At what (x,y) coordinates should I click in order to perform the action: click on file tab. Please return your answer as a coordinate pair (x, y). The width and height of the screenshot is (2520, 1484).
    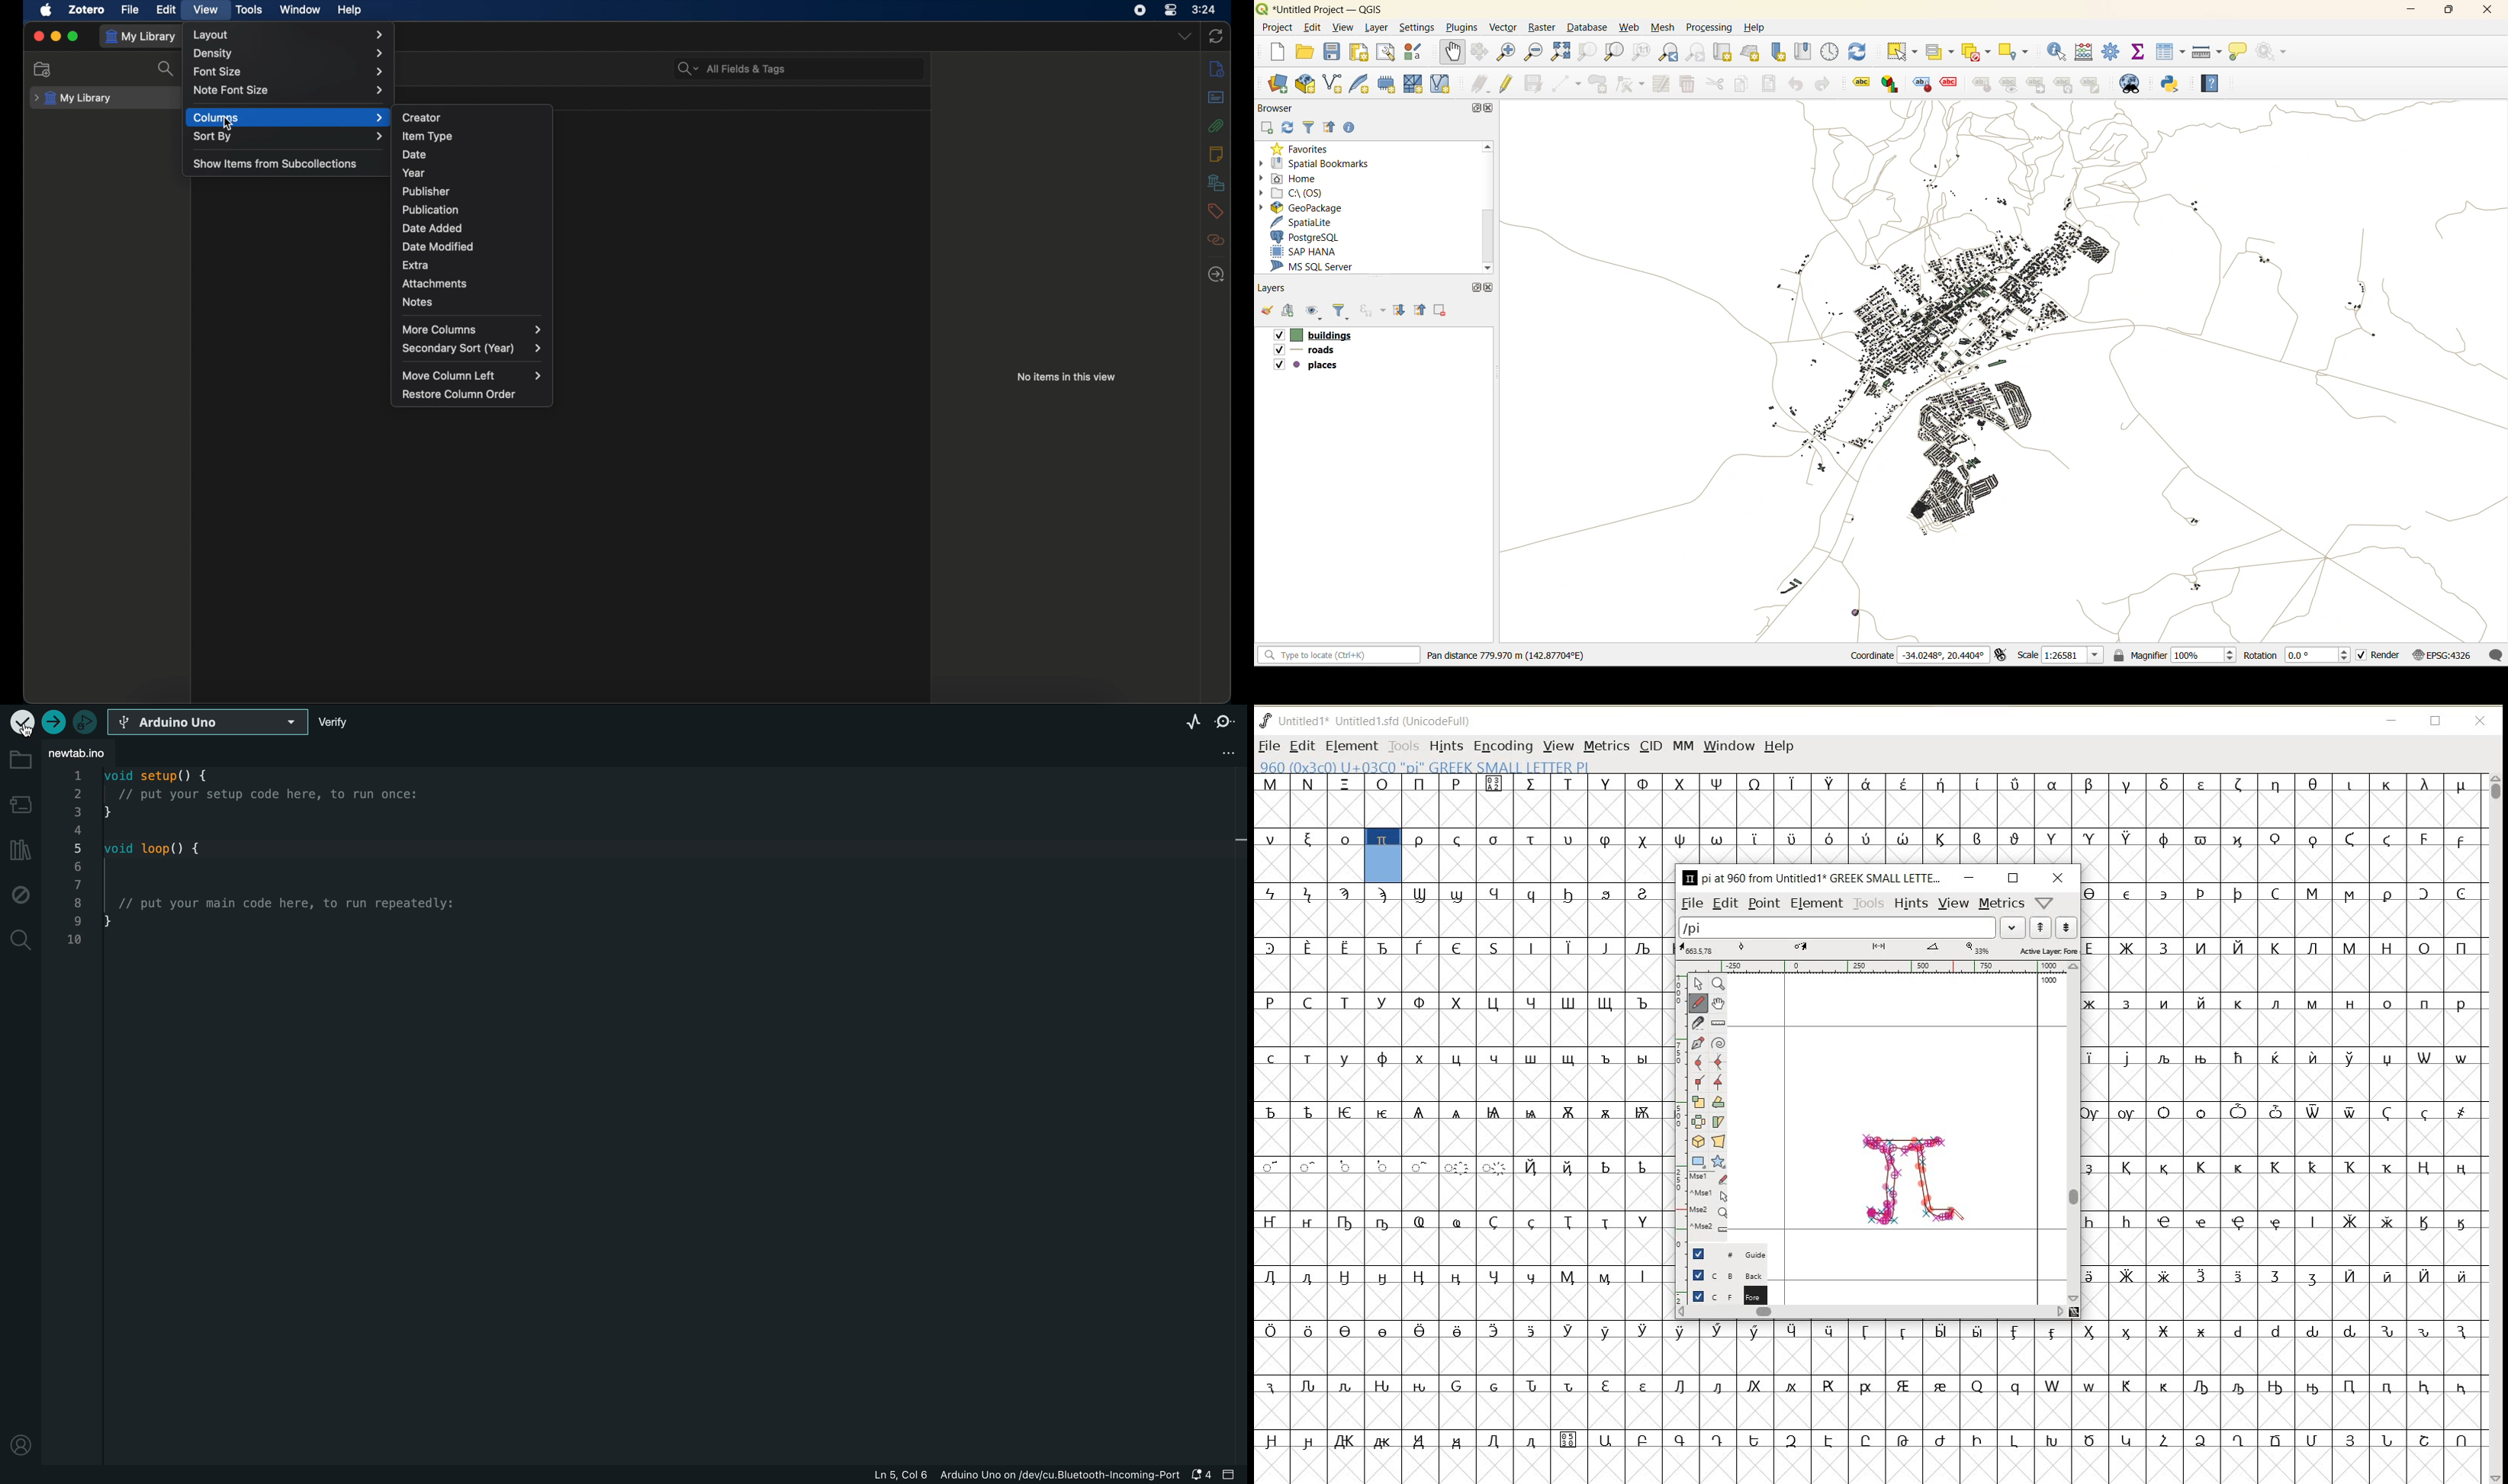
    Looking at the image, I should click on (84, 753).